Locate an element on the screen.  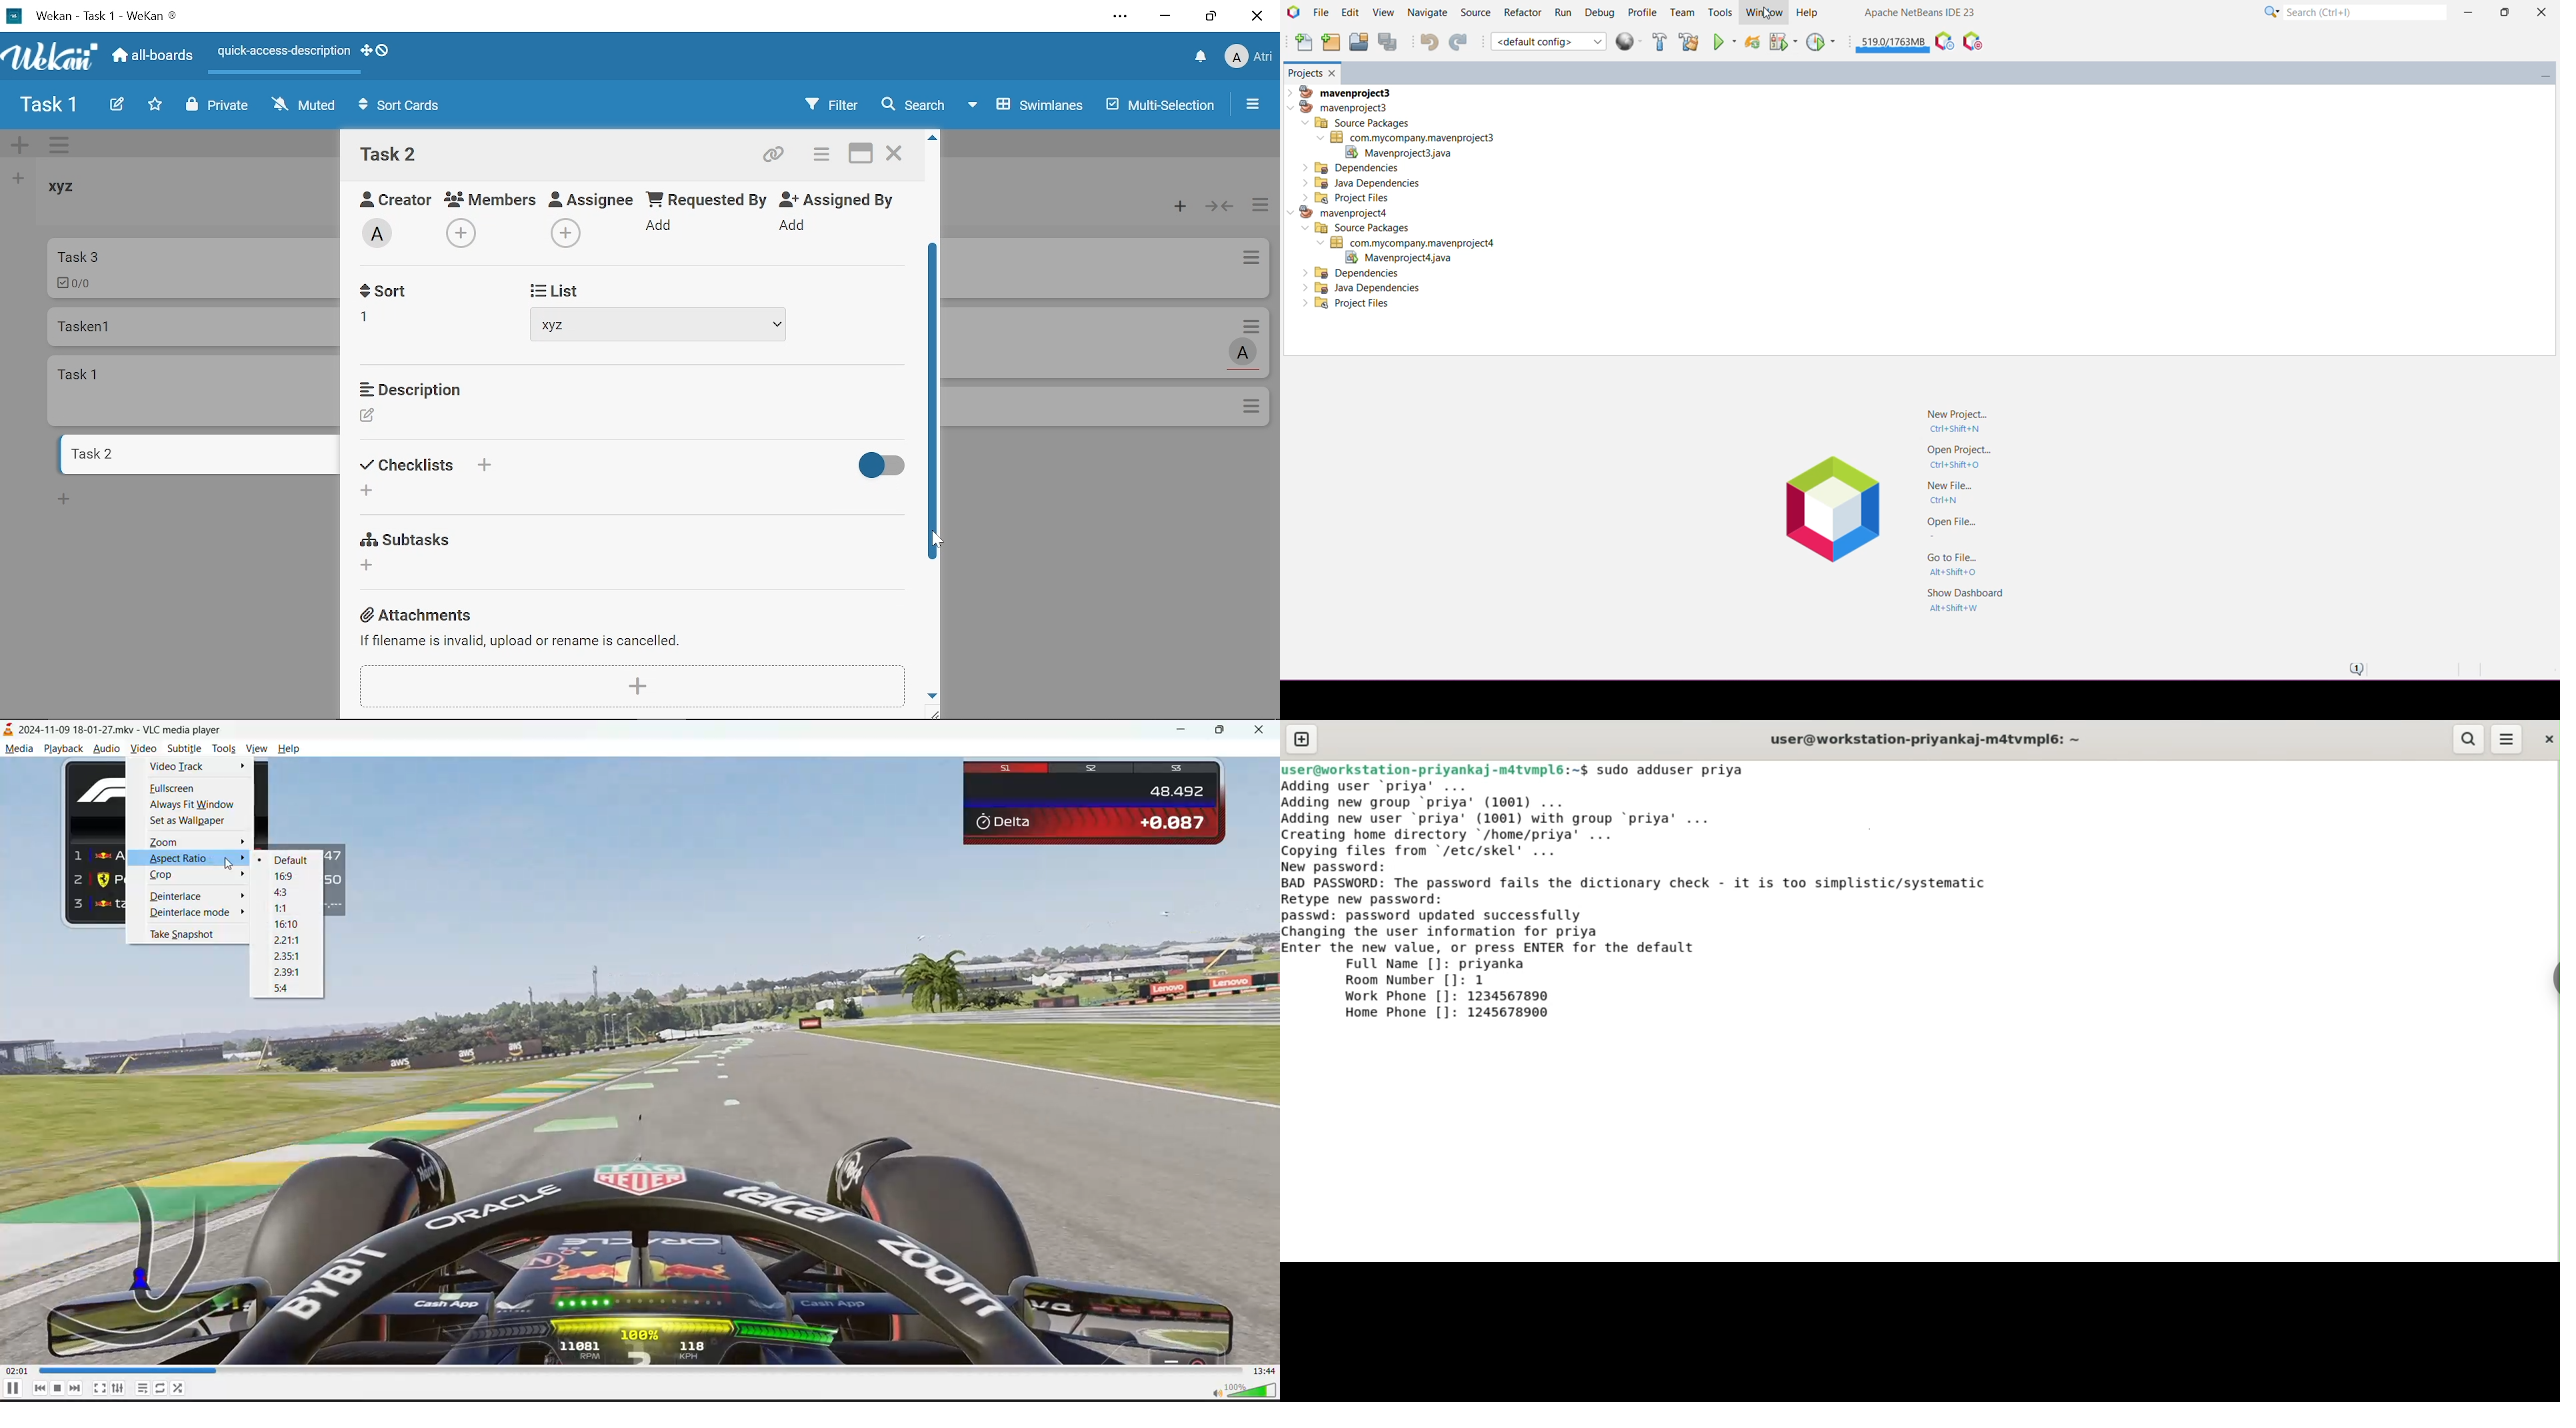
Debug Main Project is located at coordinates (1782, 41).